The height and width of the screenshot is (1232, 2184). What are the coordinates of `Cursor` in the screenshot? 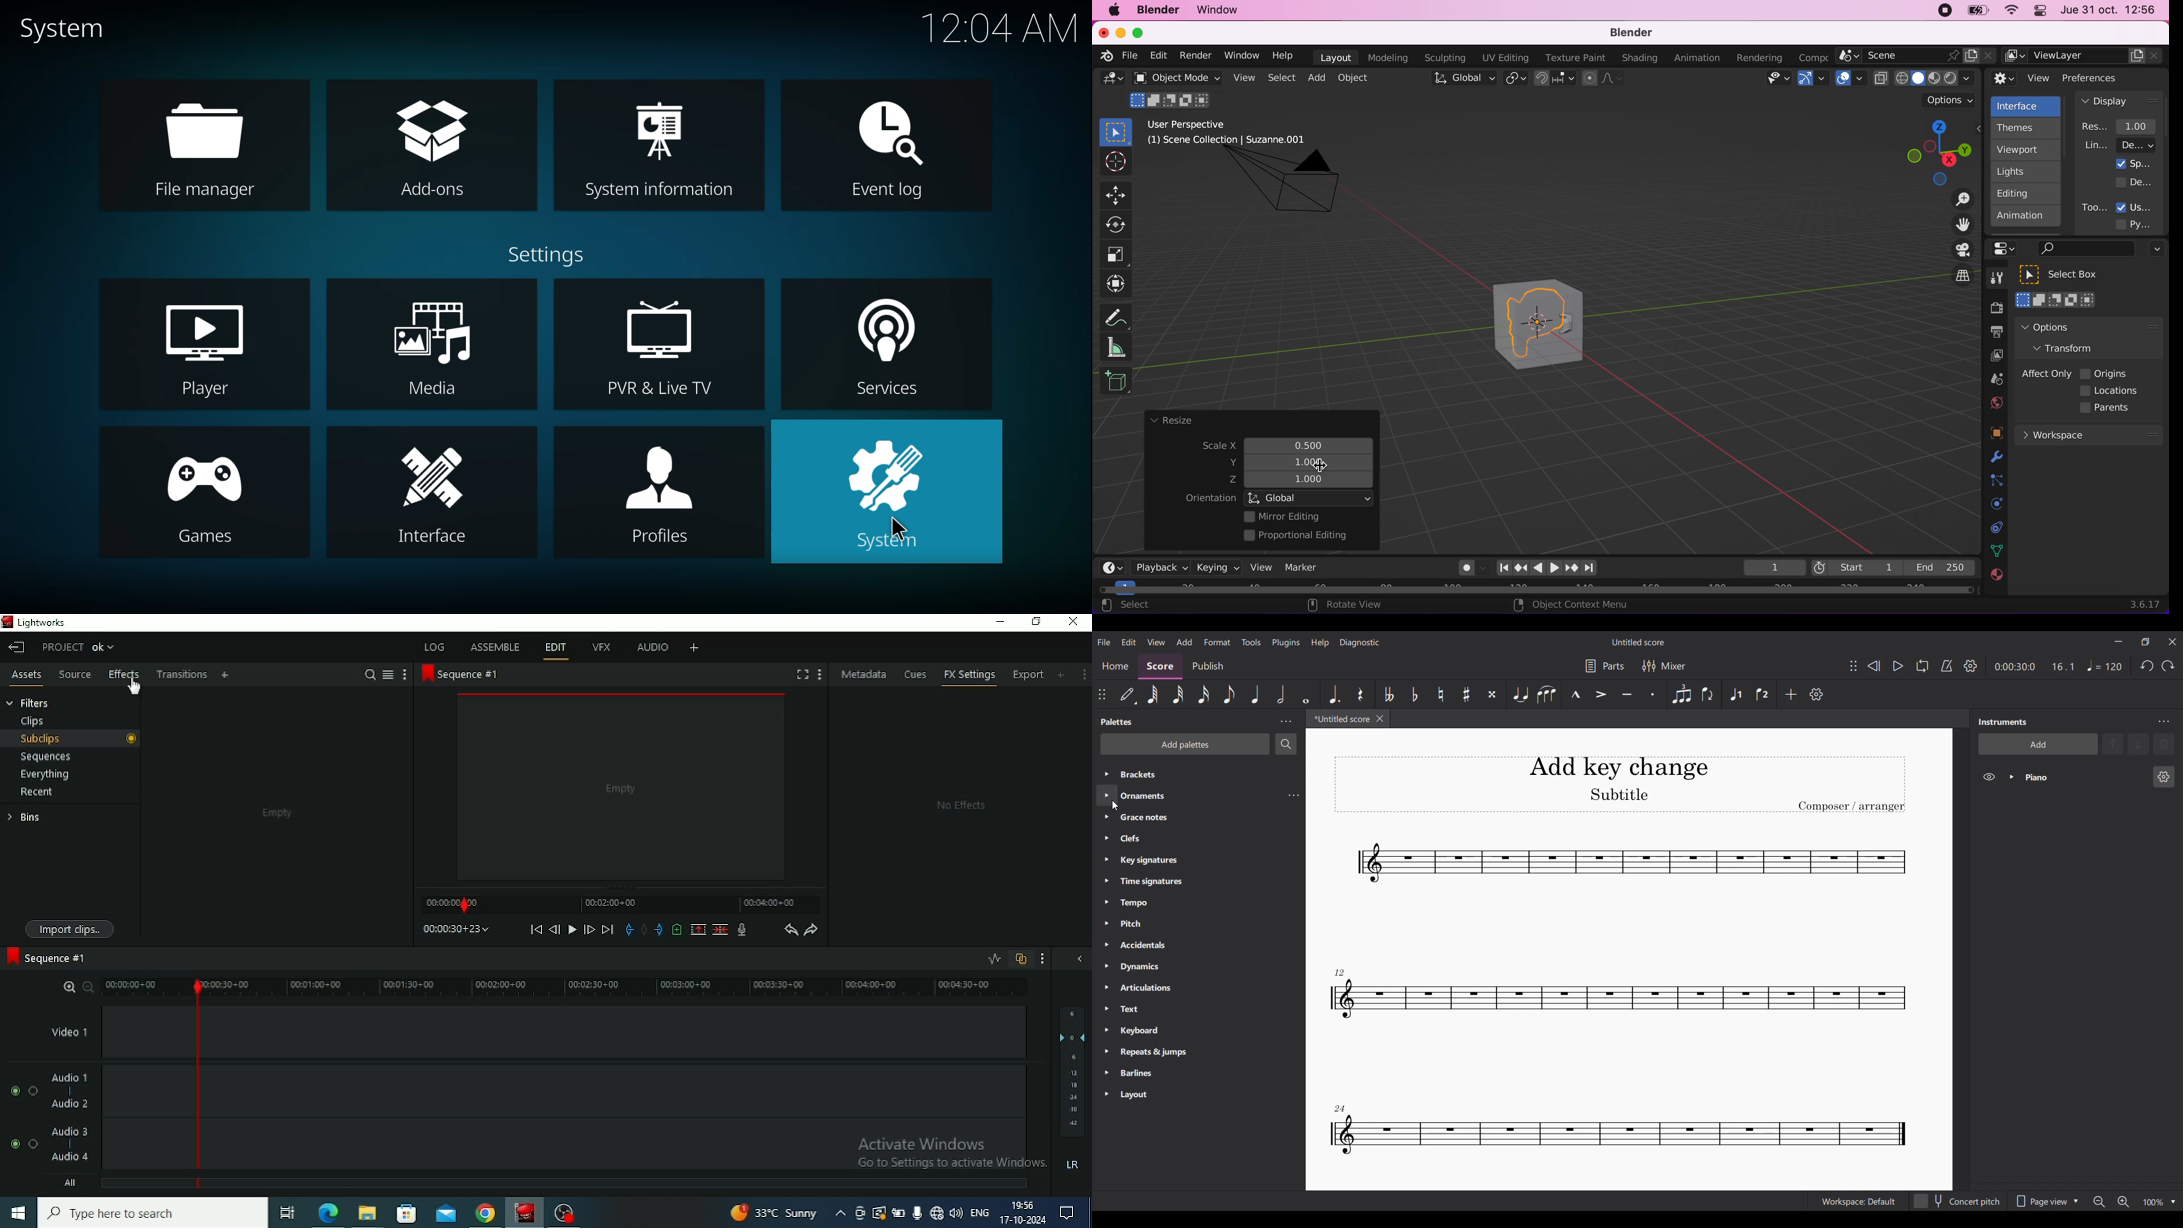 It's located at (134, 684).